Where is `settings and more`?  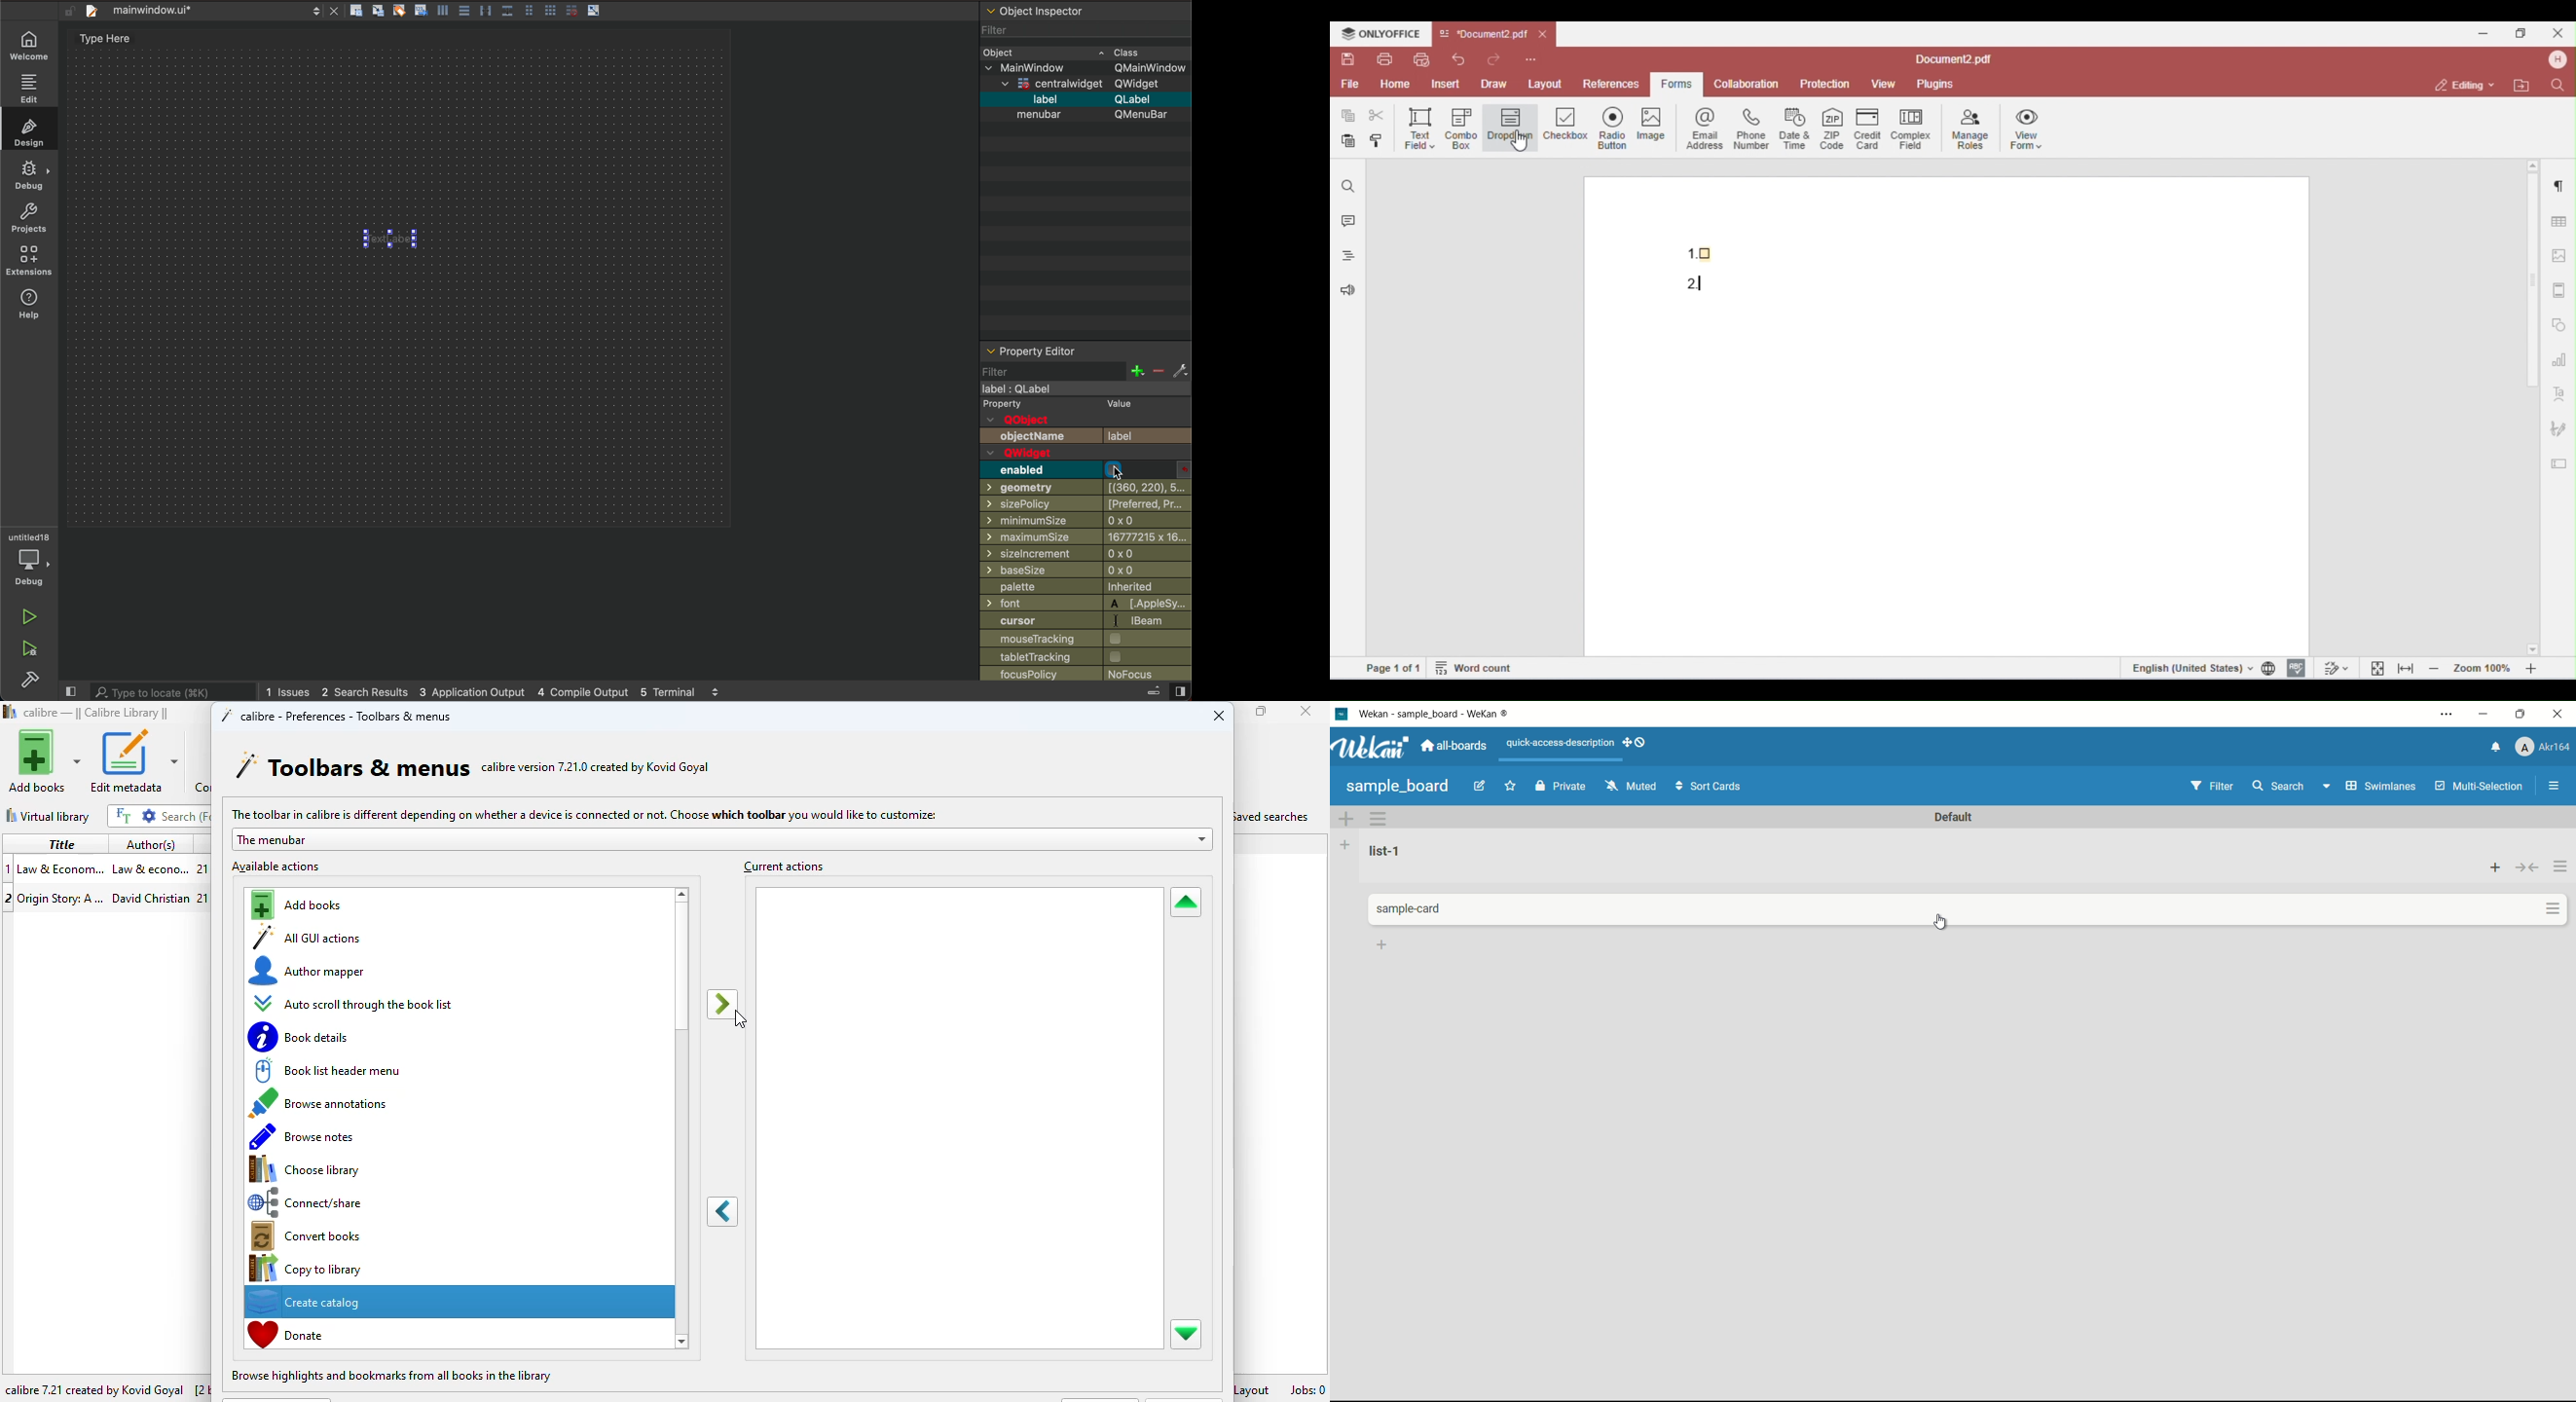
settings and more is located at coordinates (2448, 715).